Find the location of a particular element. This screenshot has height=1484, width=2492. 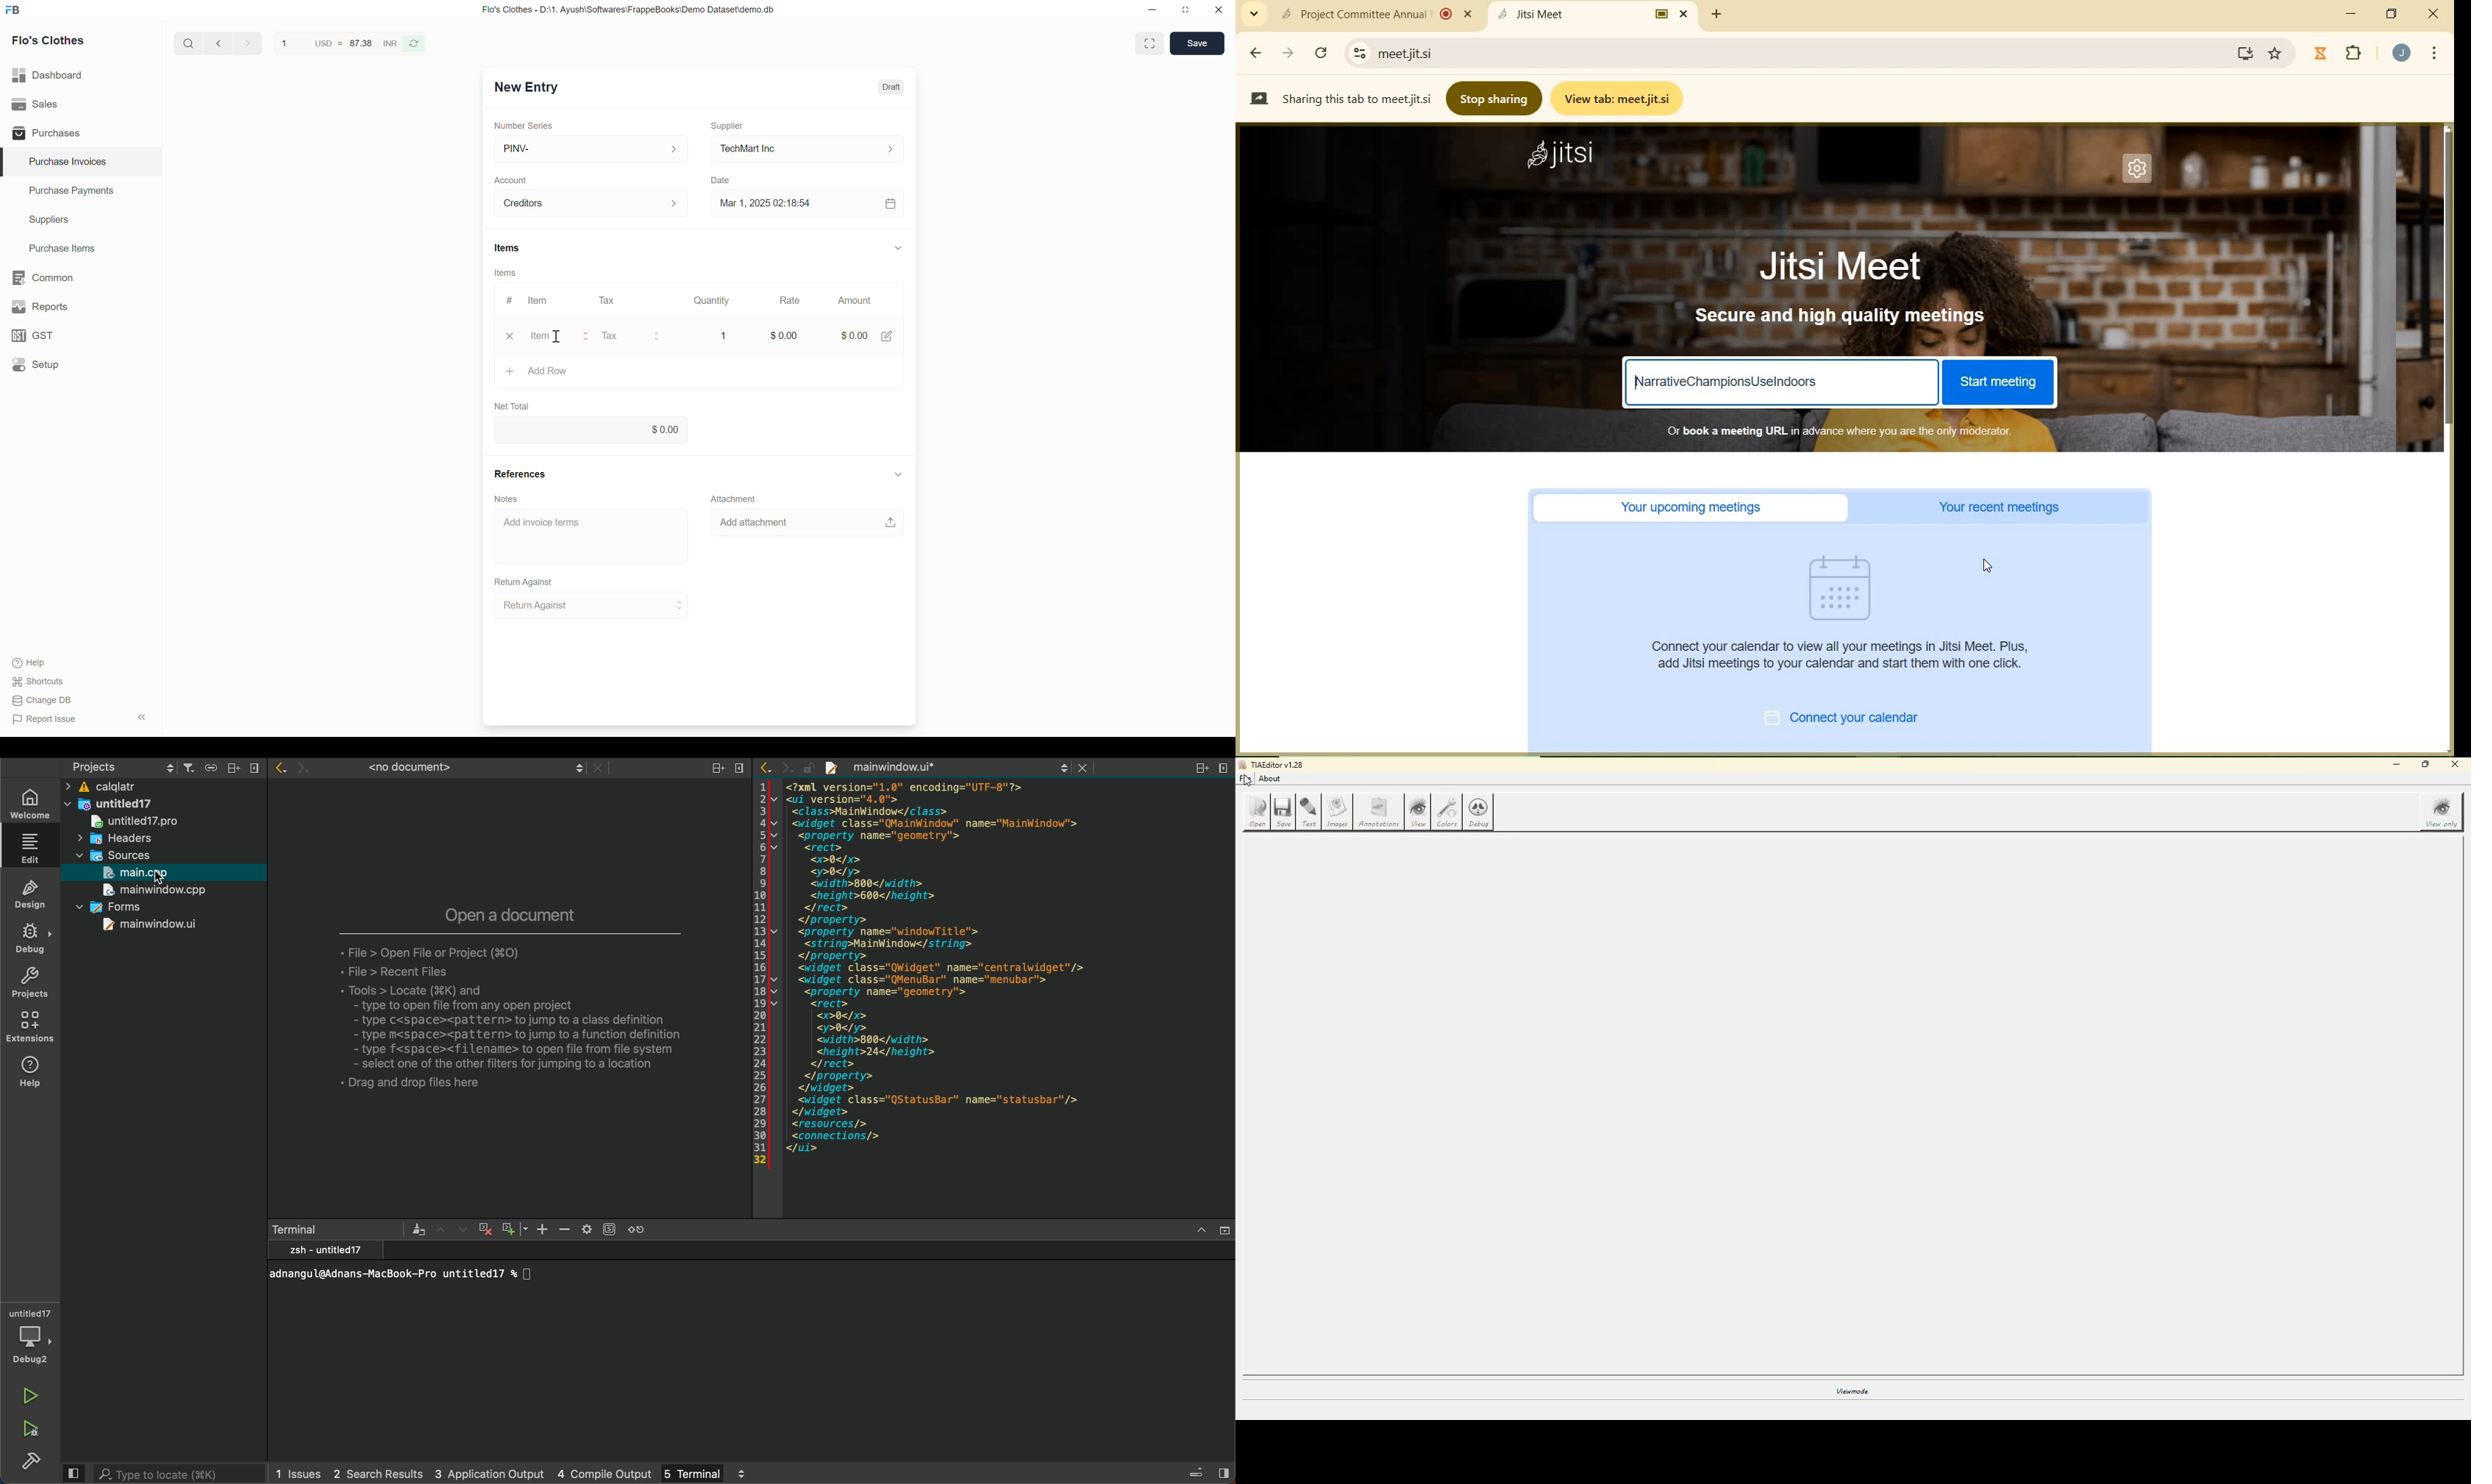

Notes is located at coordinates (506, 499).